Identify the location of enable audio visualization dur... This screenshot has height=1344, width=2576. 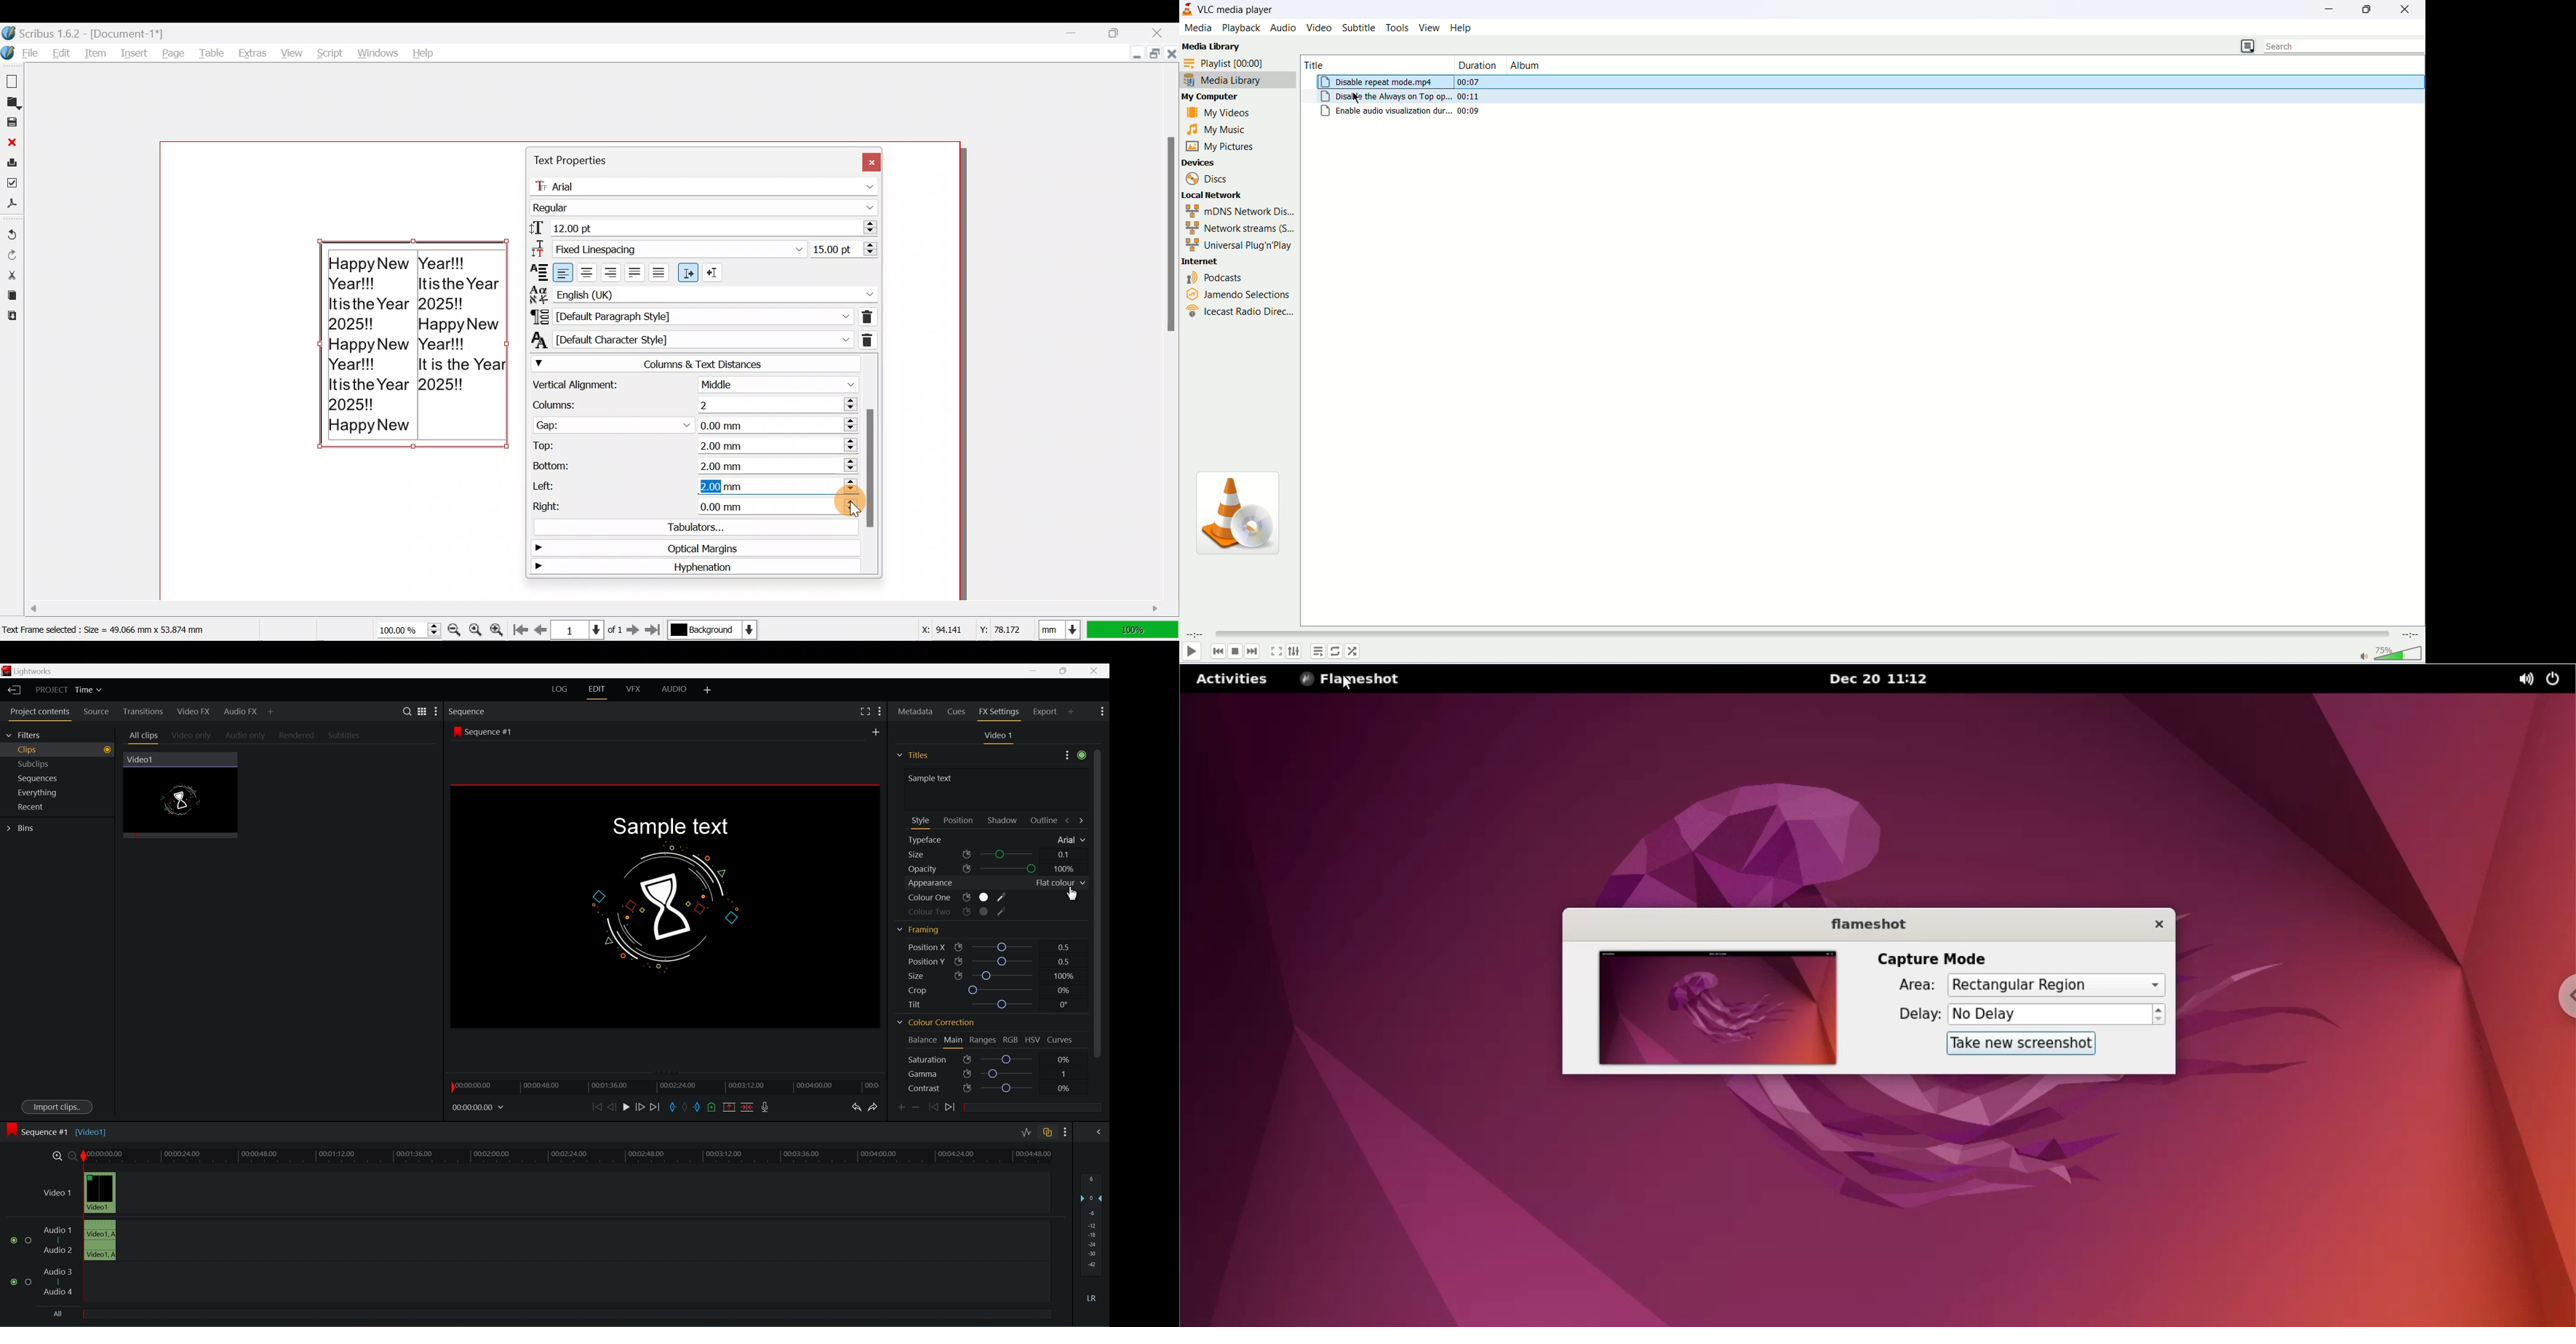
(1386, 110).